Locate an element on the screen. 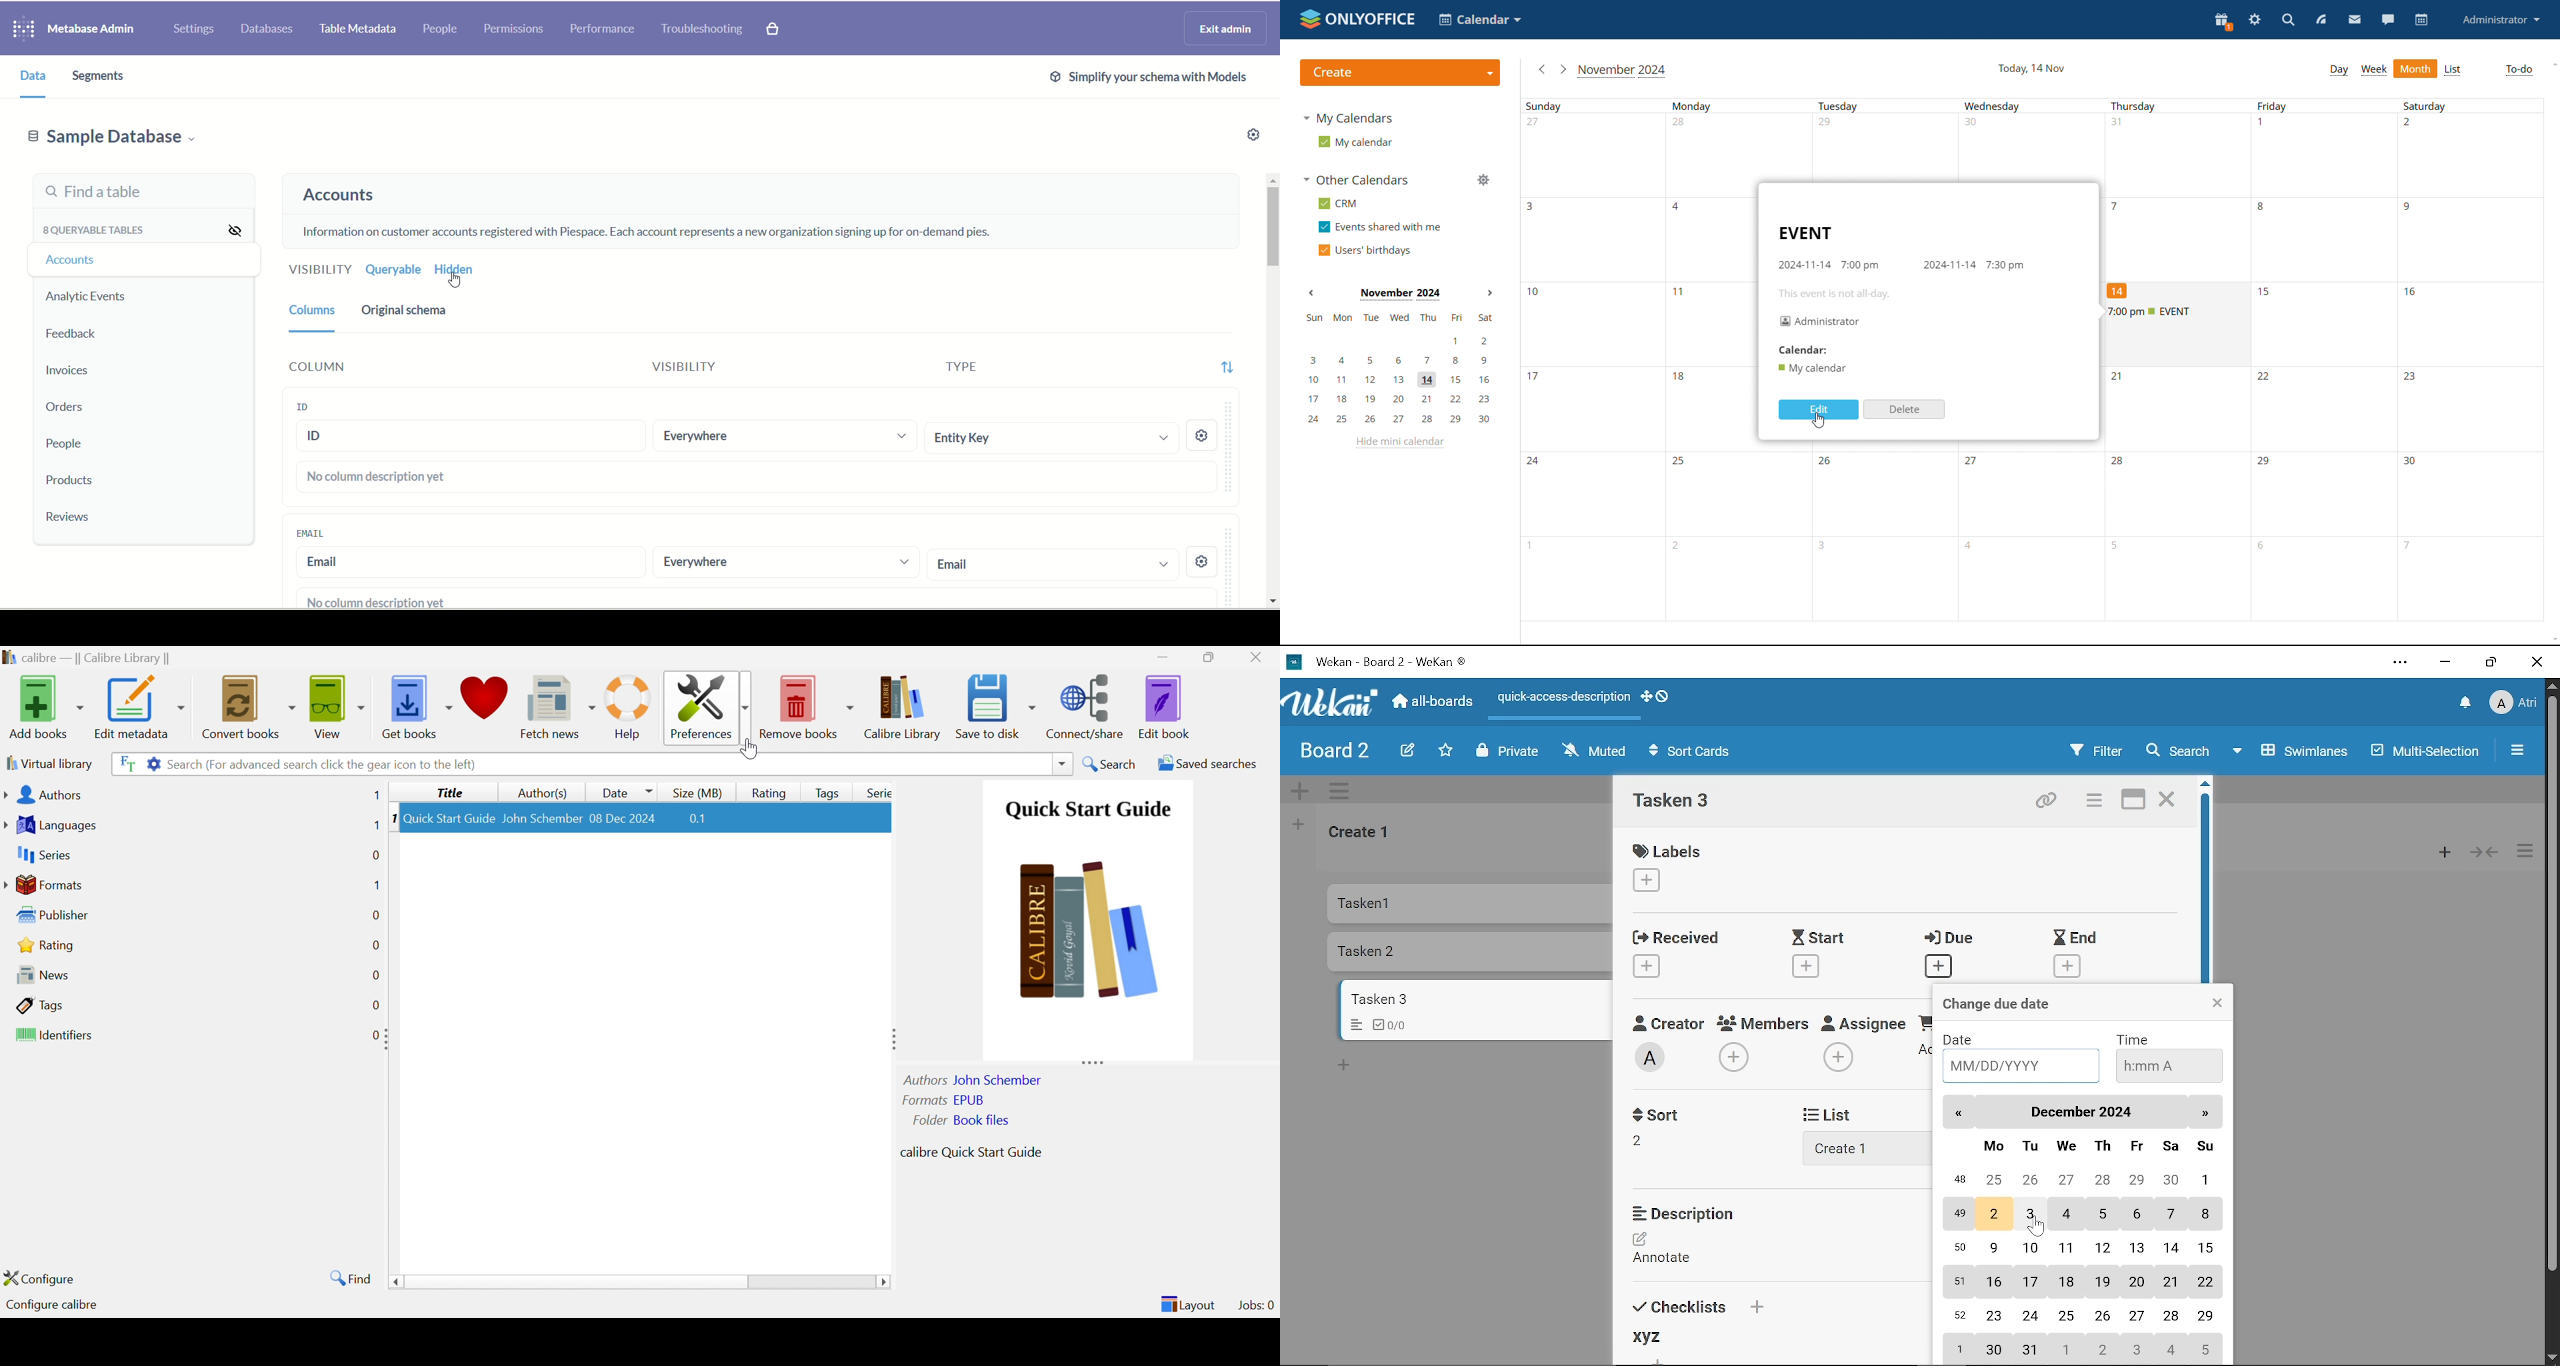 This screenshot has height=1372, width=2576. Configure calibre is located at coordinates (49, 1305).